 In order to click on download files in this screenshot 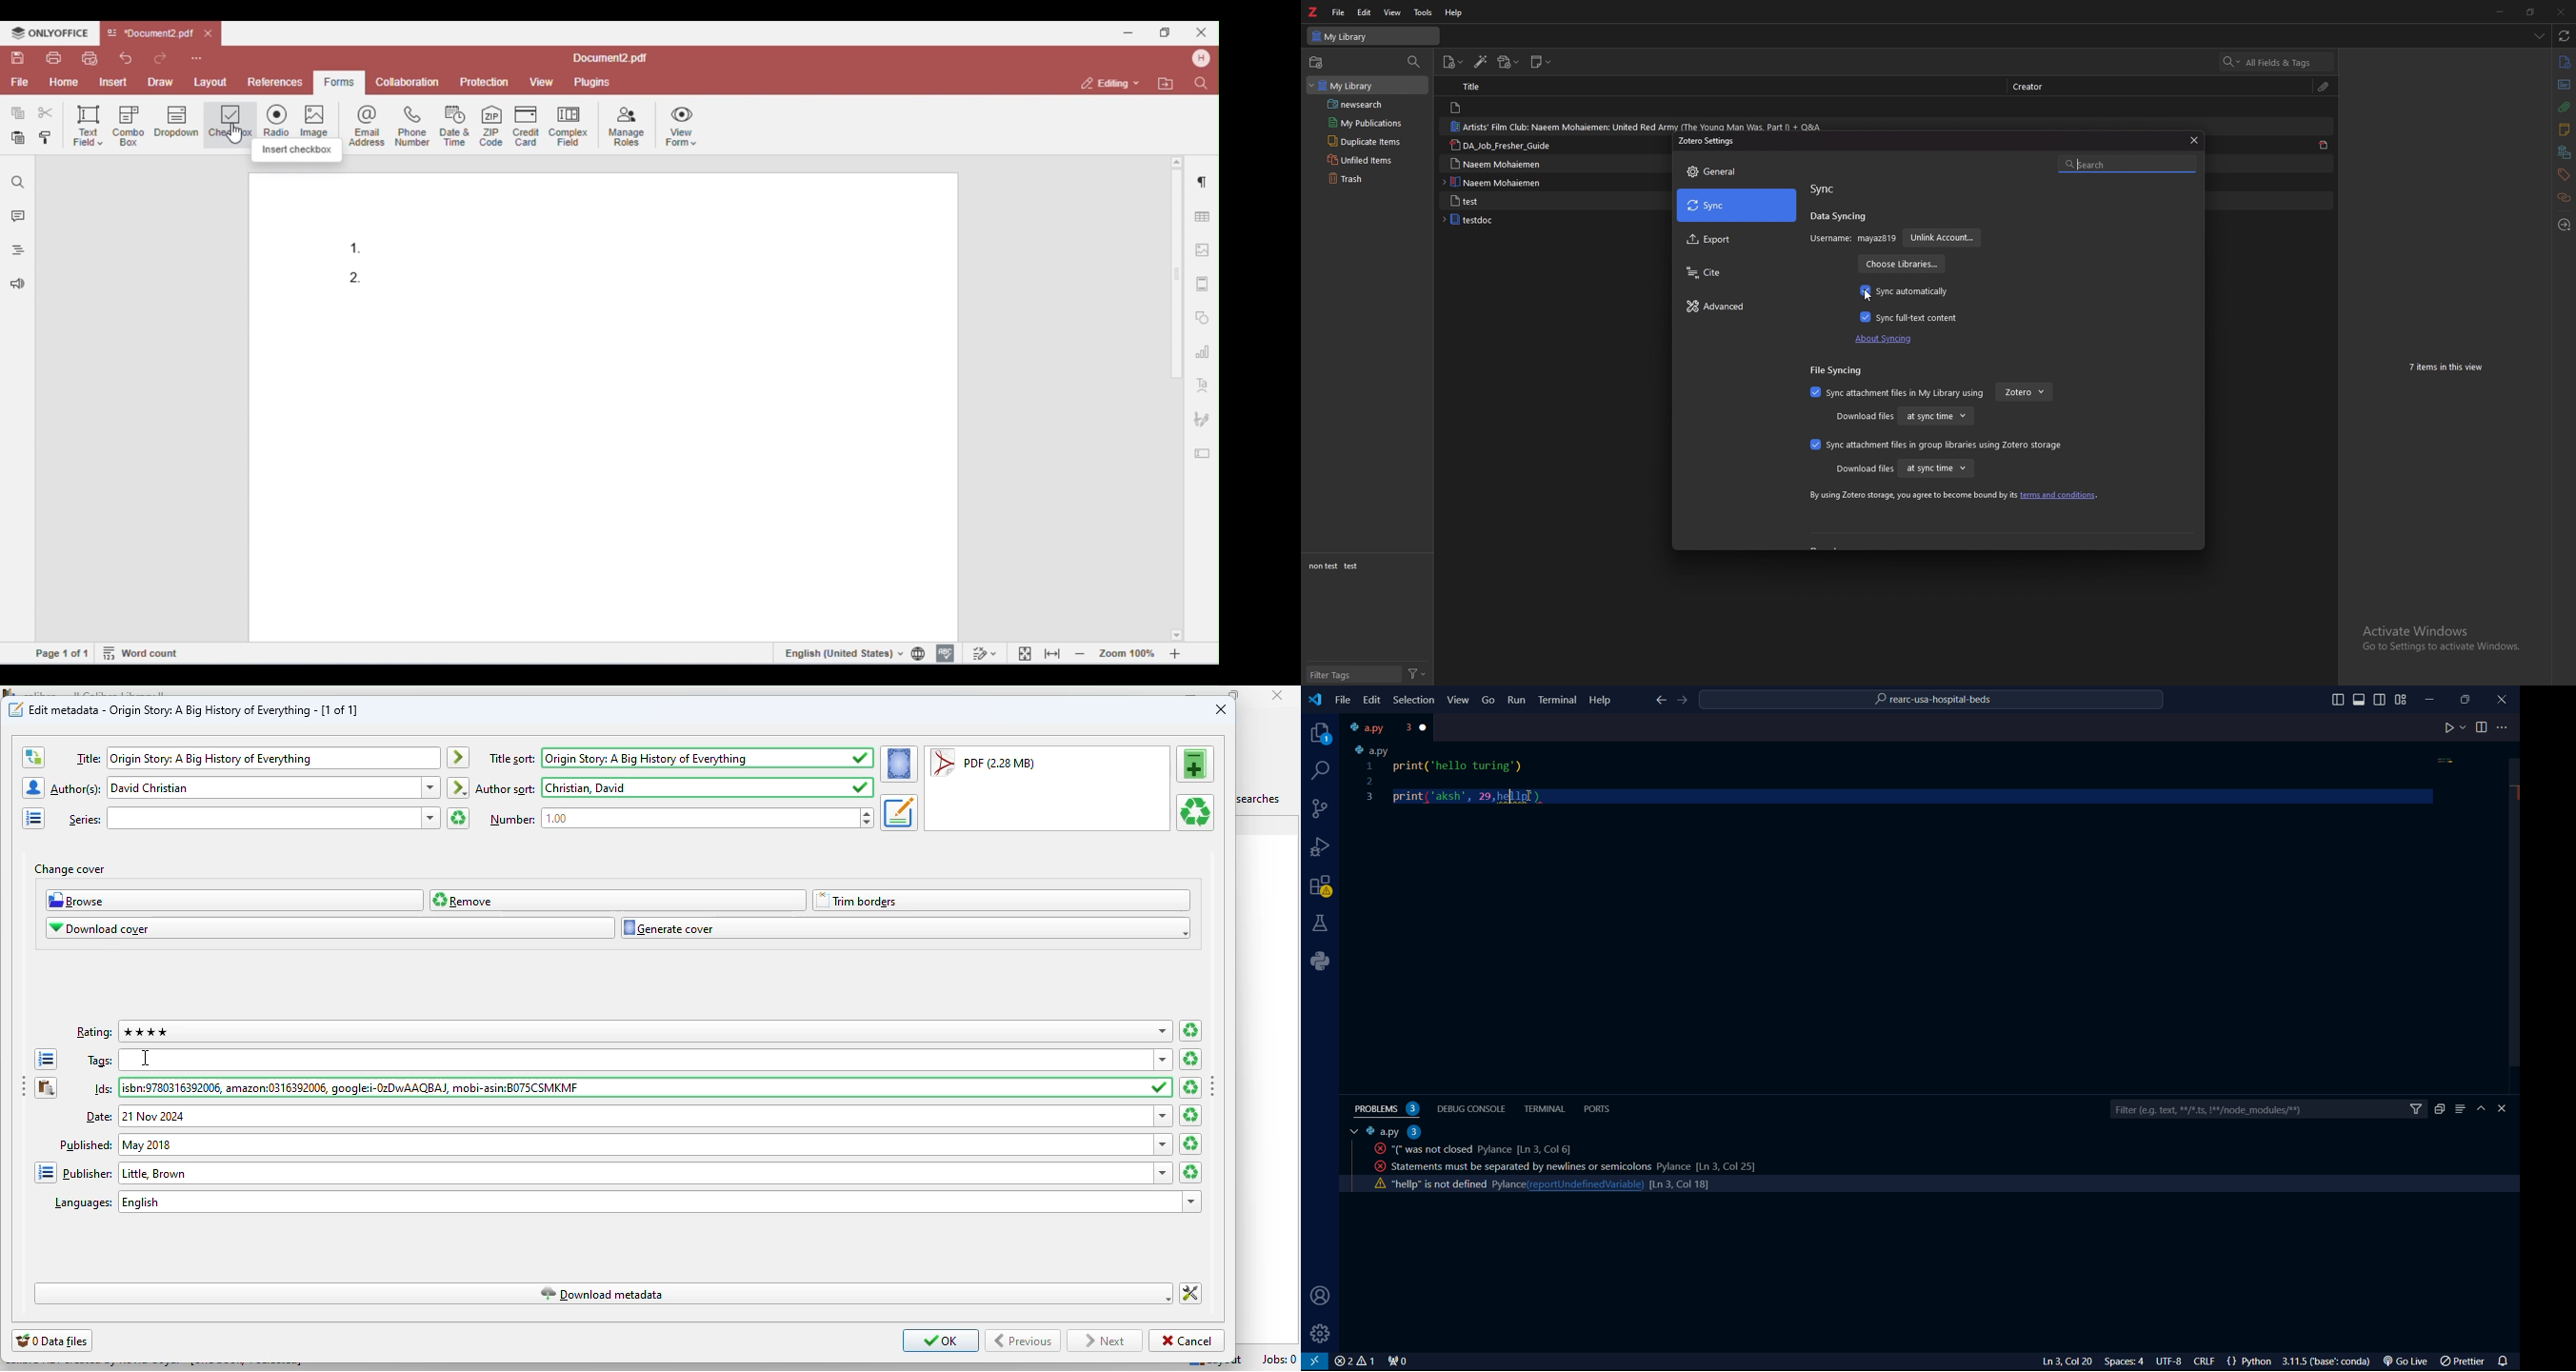, I will do `click(1864, 469)`.